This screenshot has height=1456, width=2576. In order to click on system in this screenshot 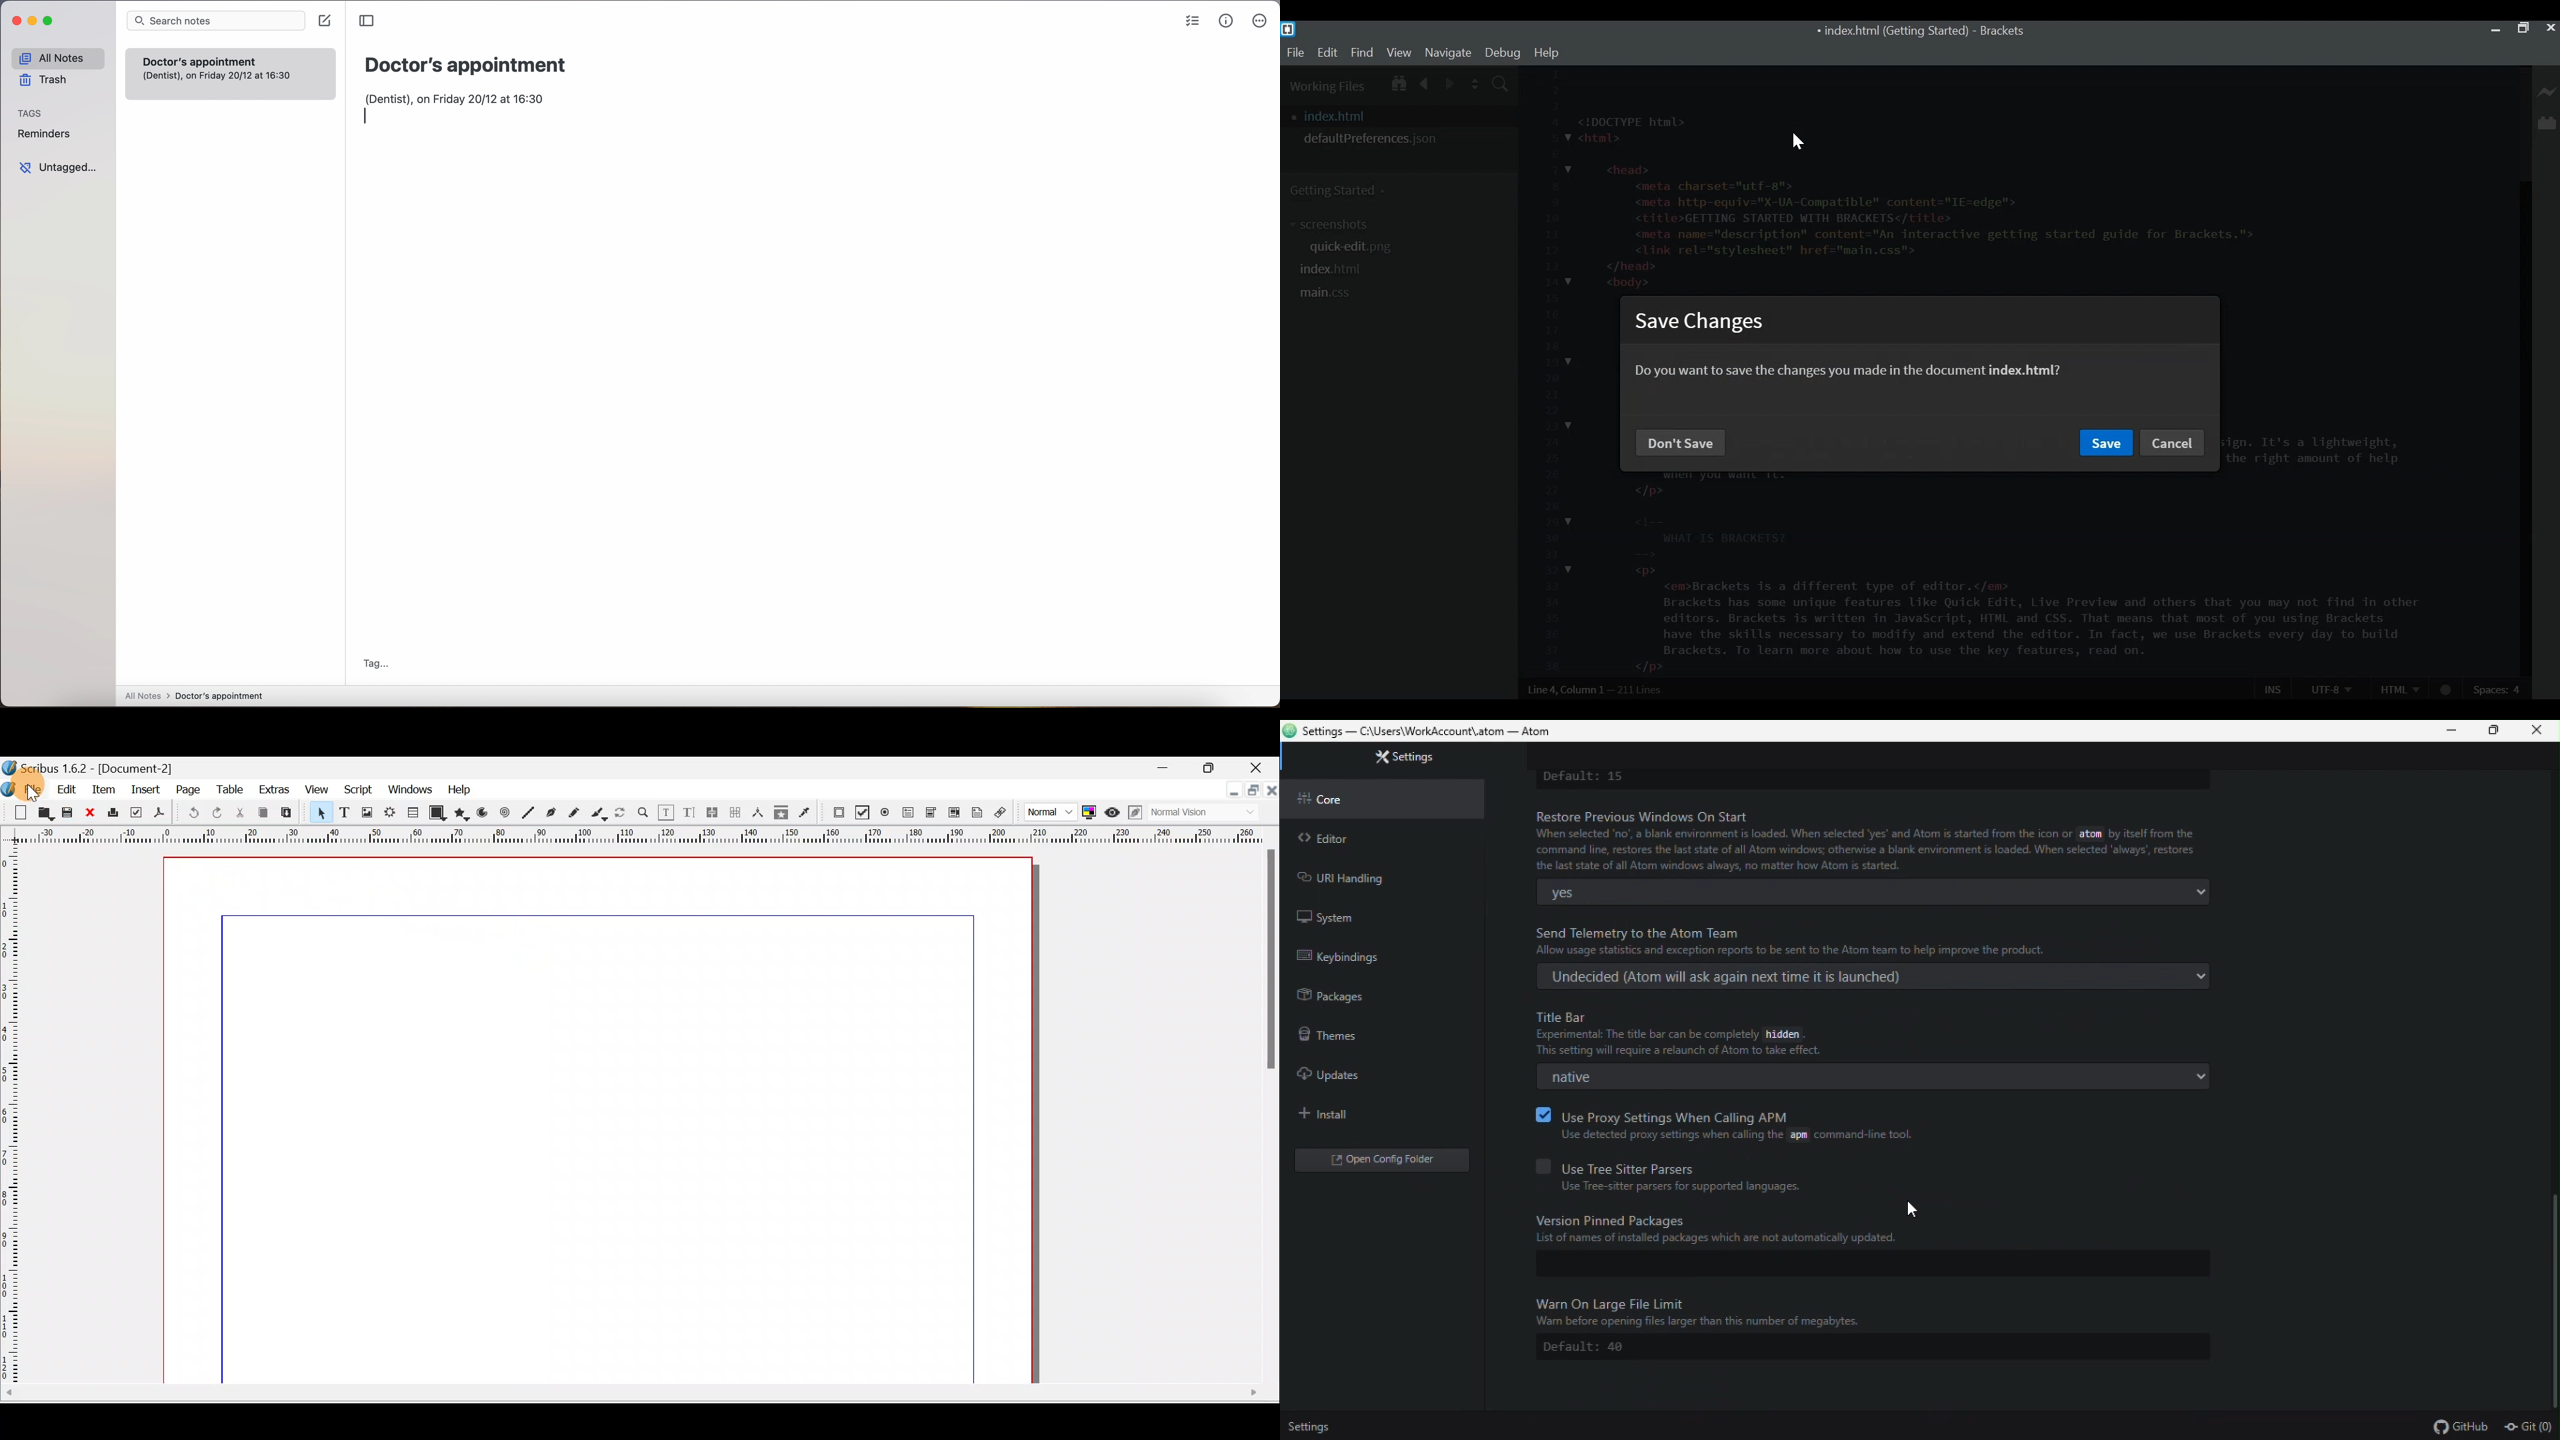, I will do `click(1325, 915)`.